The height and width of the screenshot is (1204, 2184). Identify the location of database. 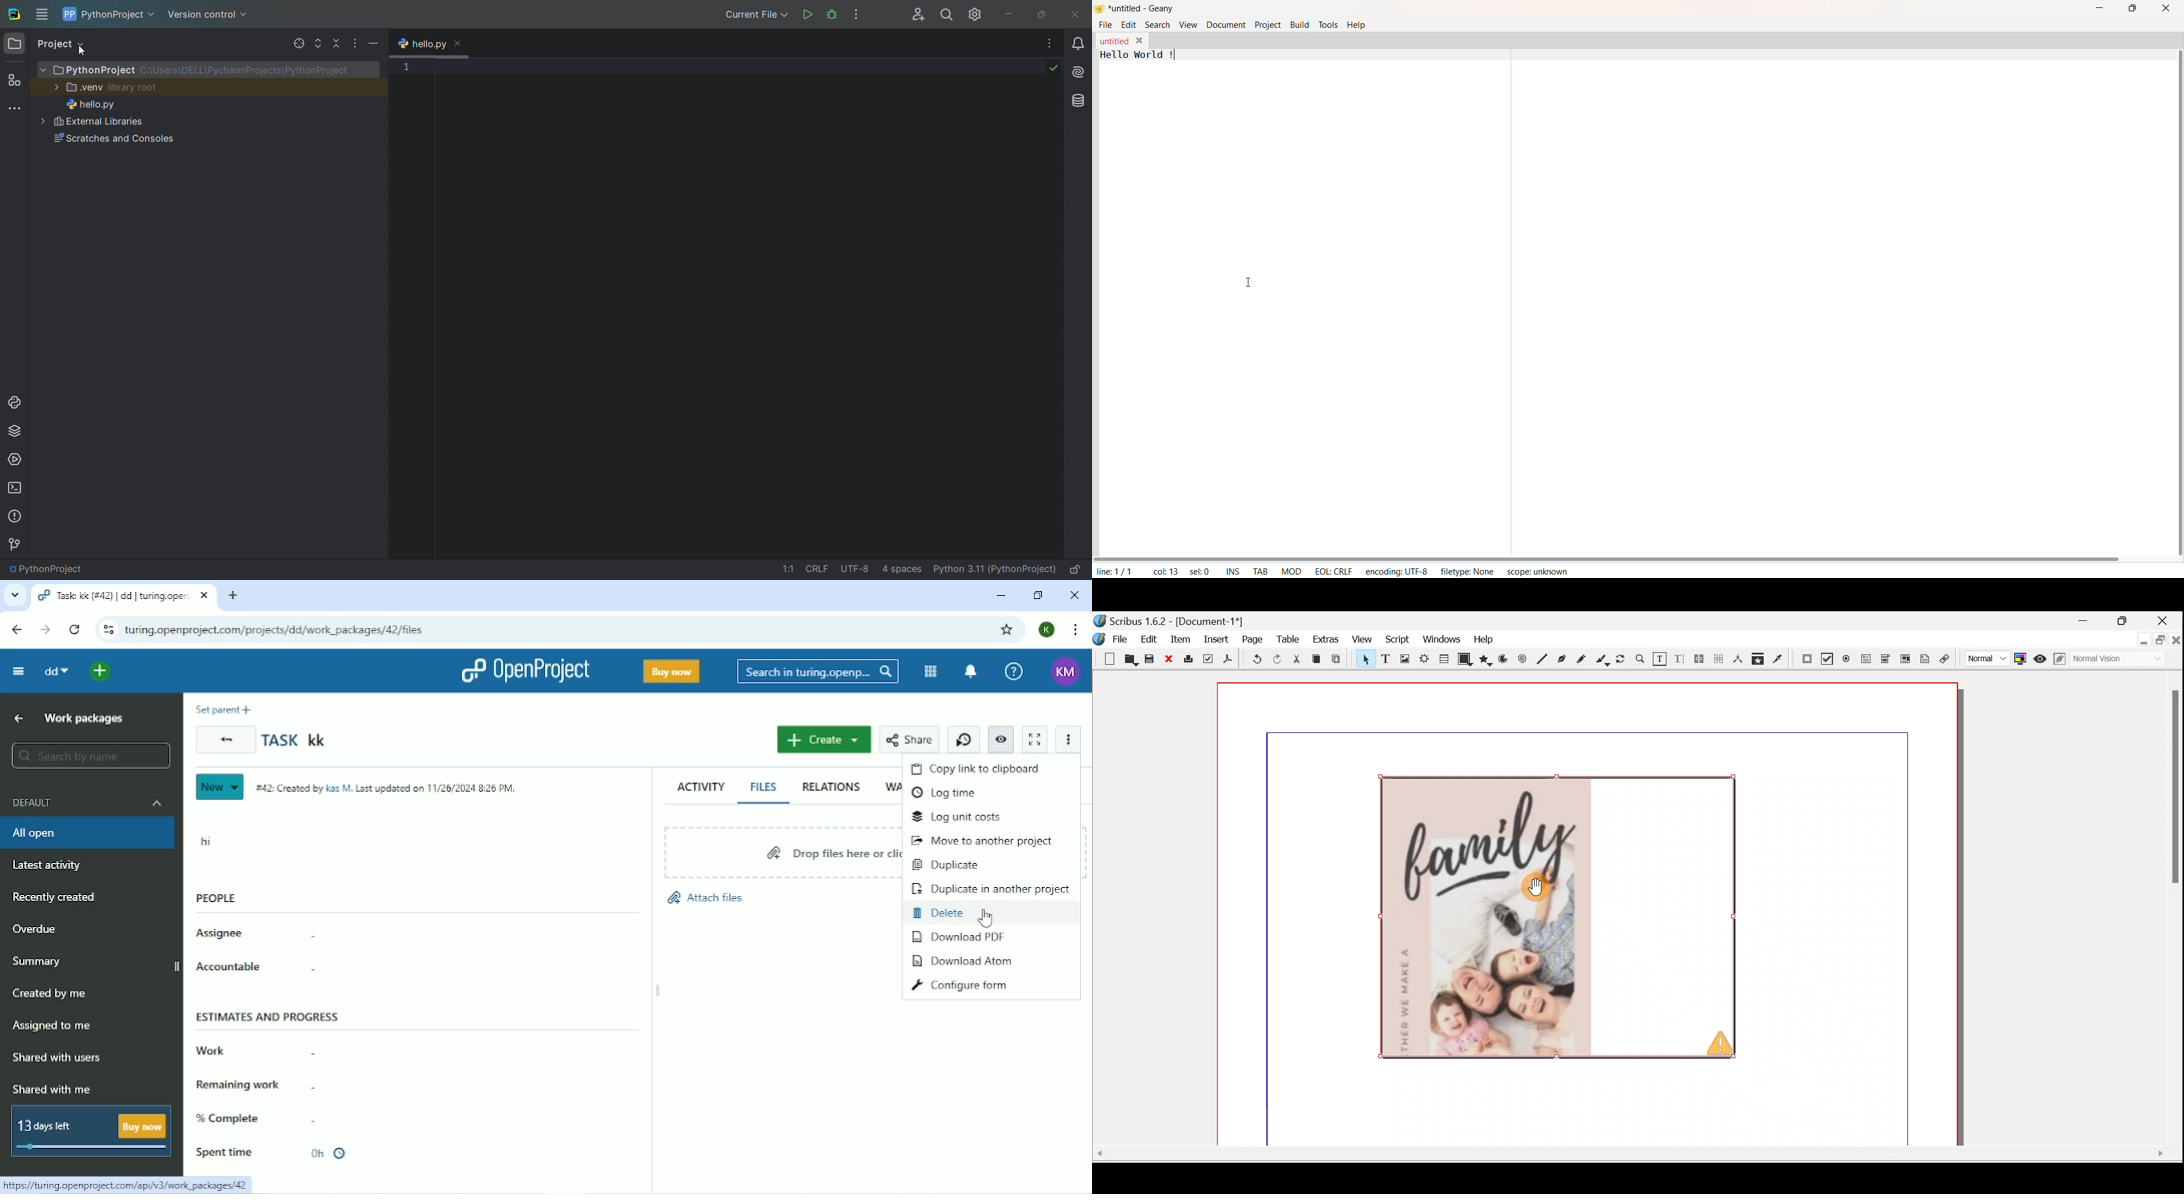
(1076, 100).